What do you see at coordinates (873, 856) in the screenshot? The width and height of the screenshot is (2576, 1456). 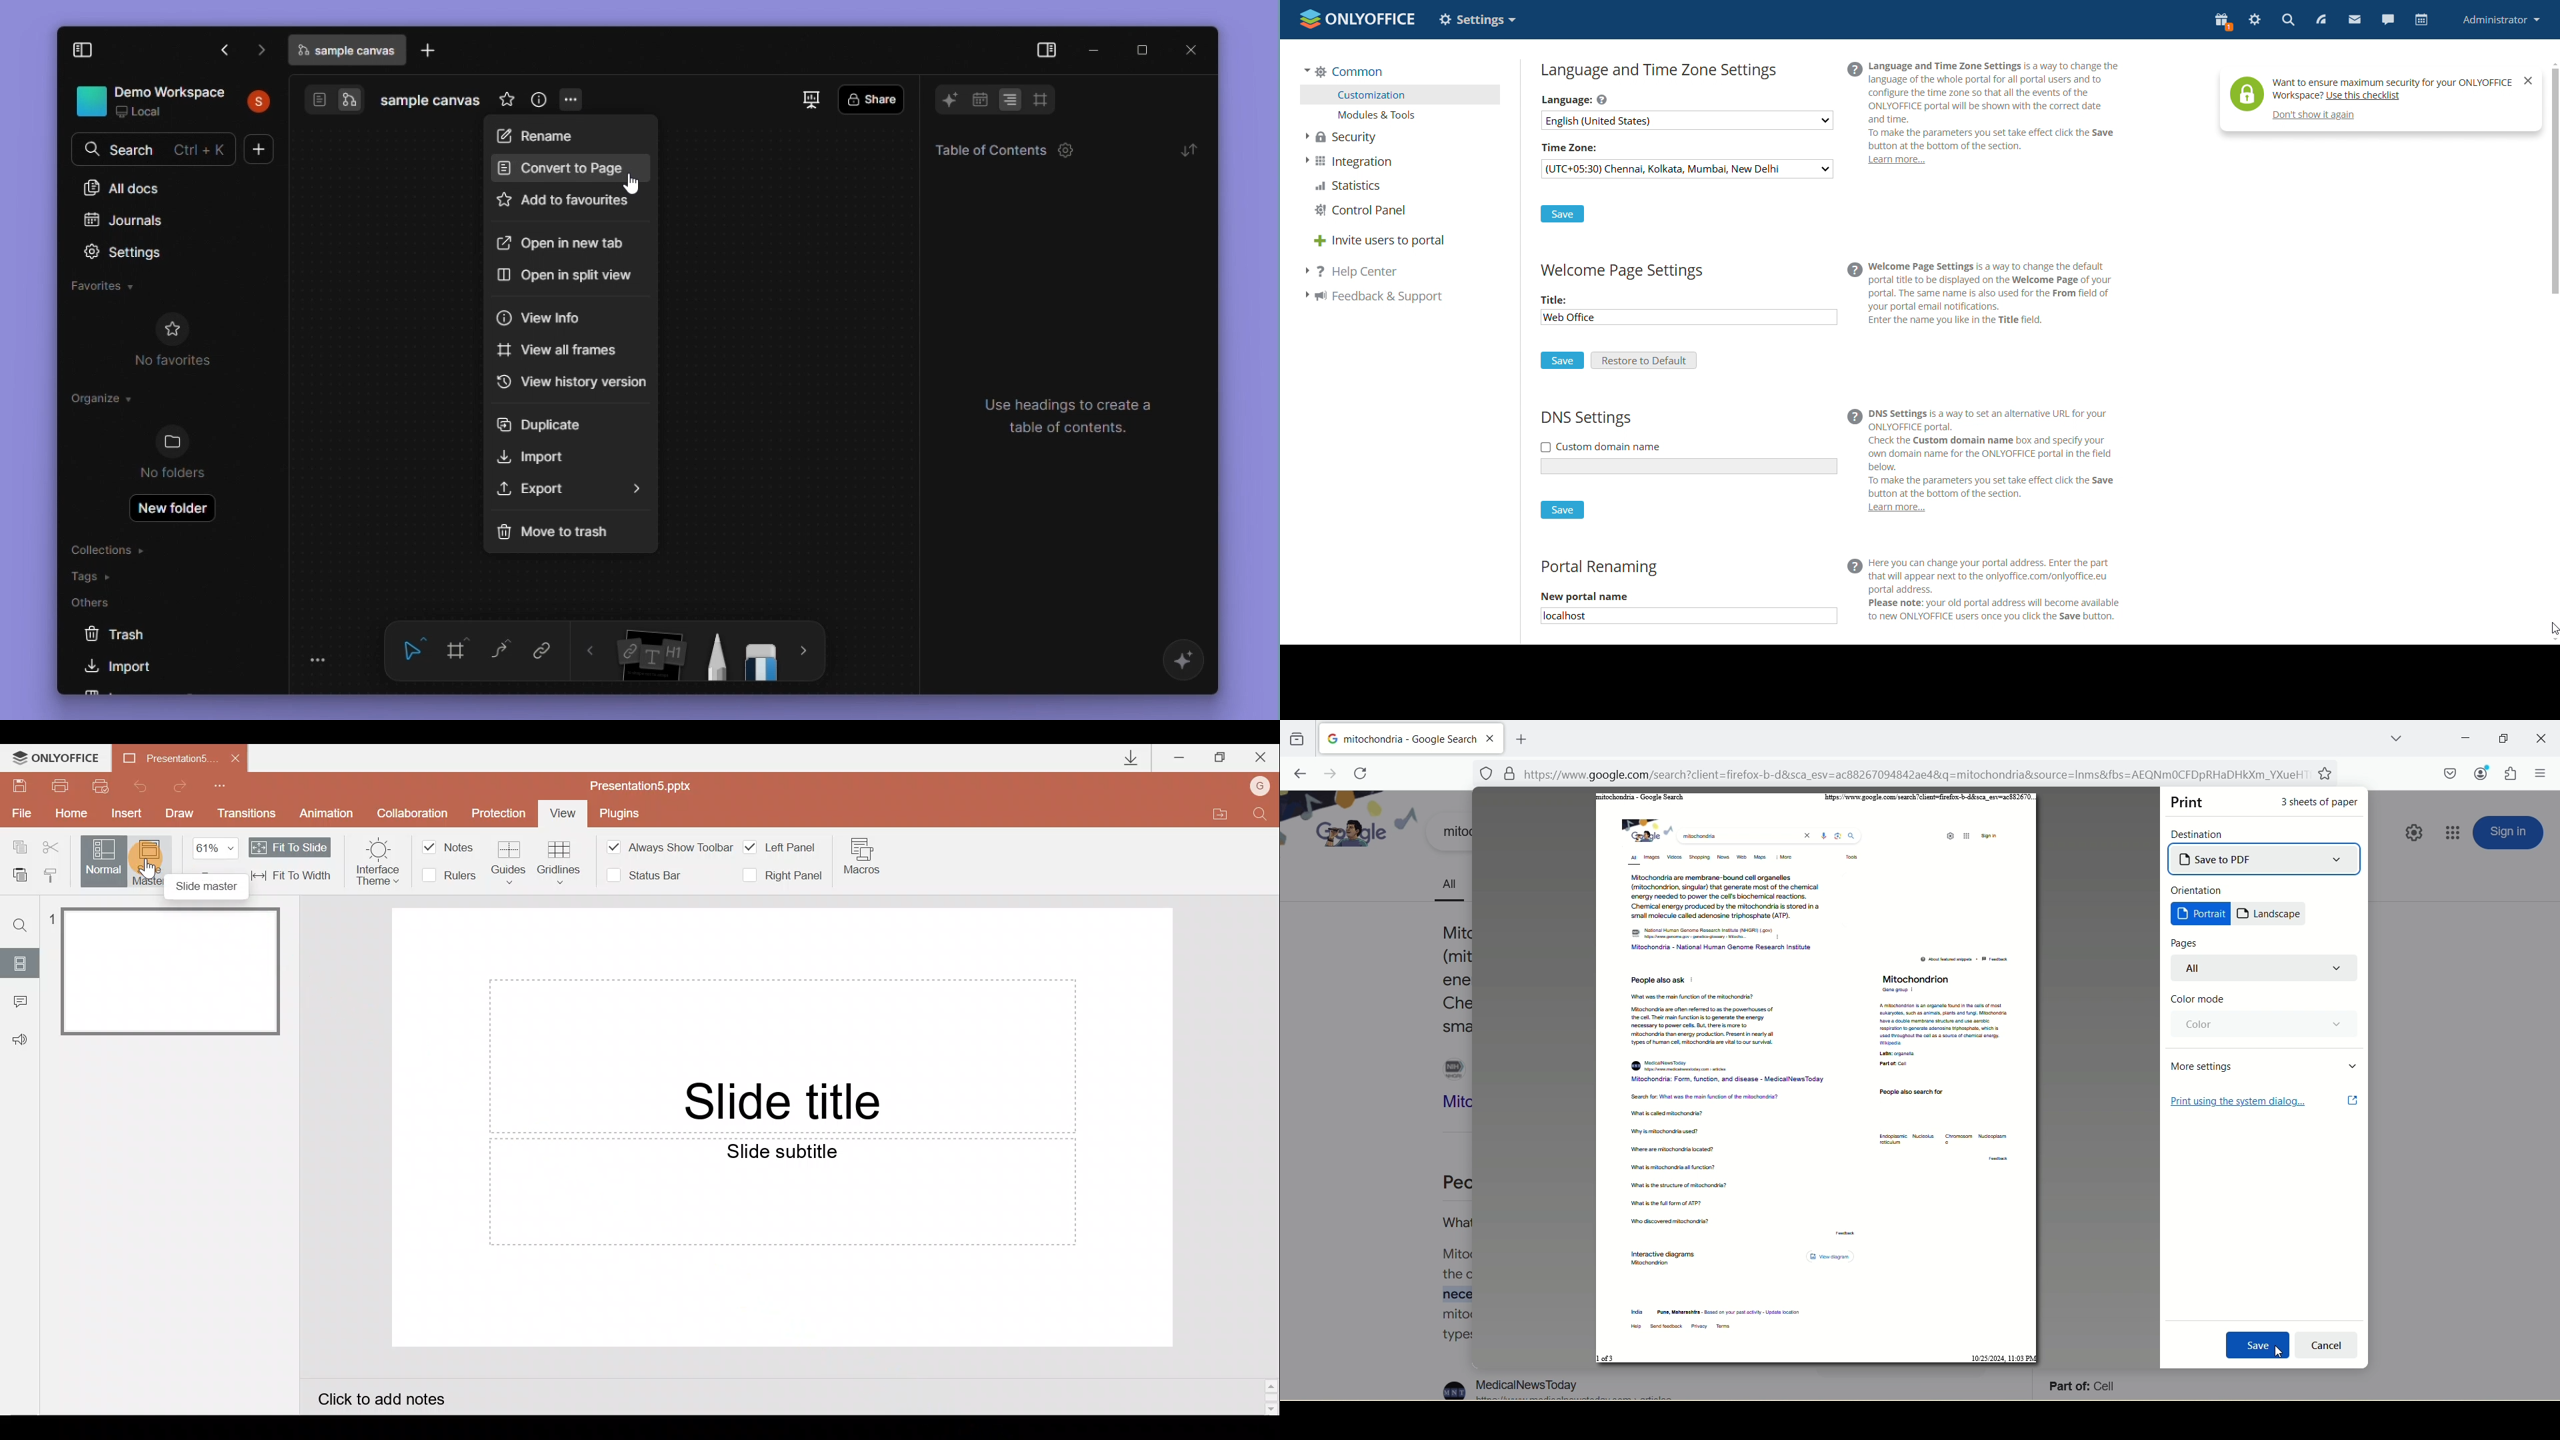 I see `Macros` at bounding box center [873, 856].